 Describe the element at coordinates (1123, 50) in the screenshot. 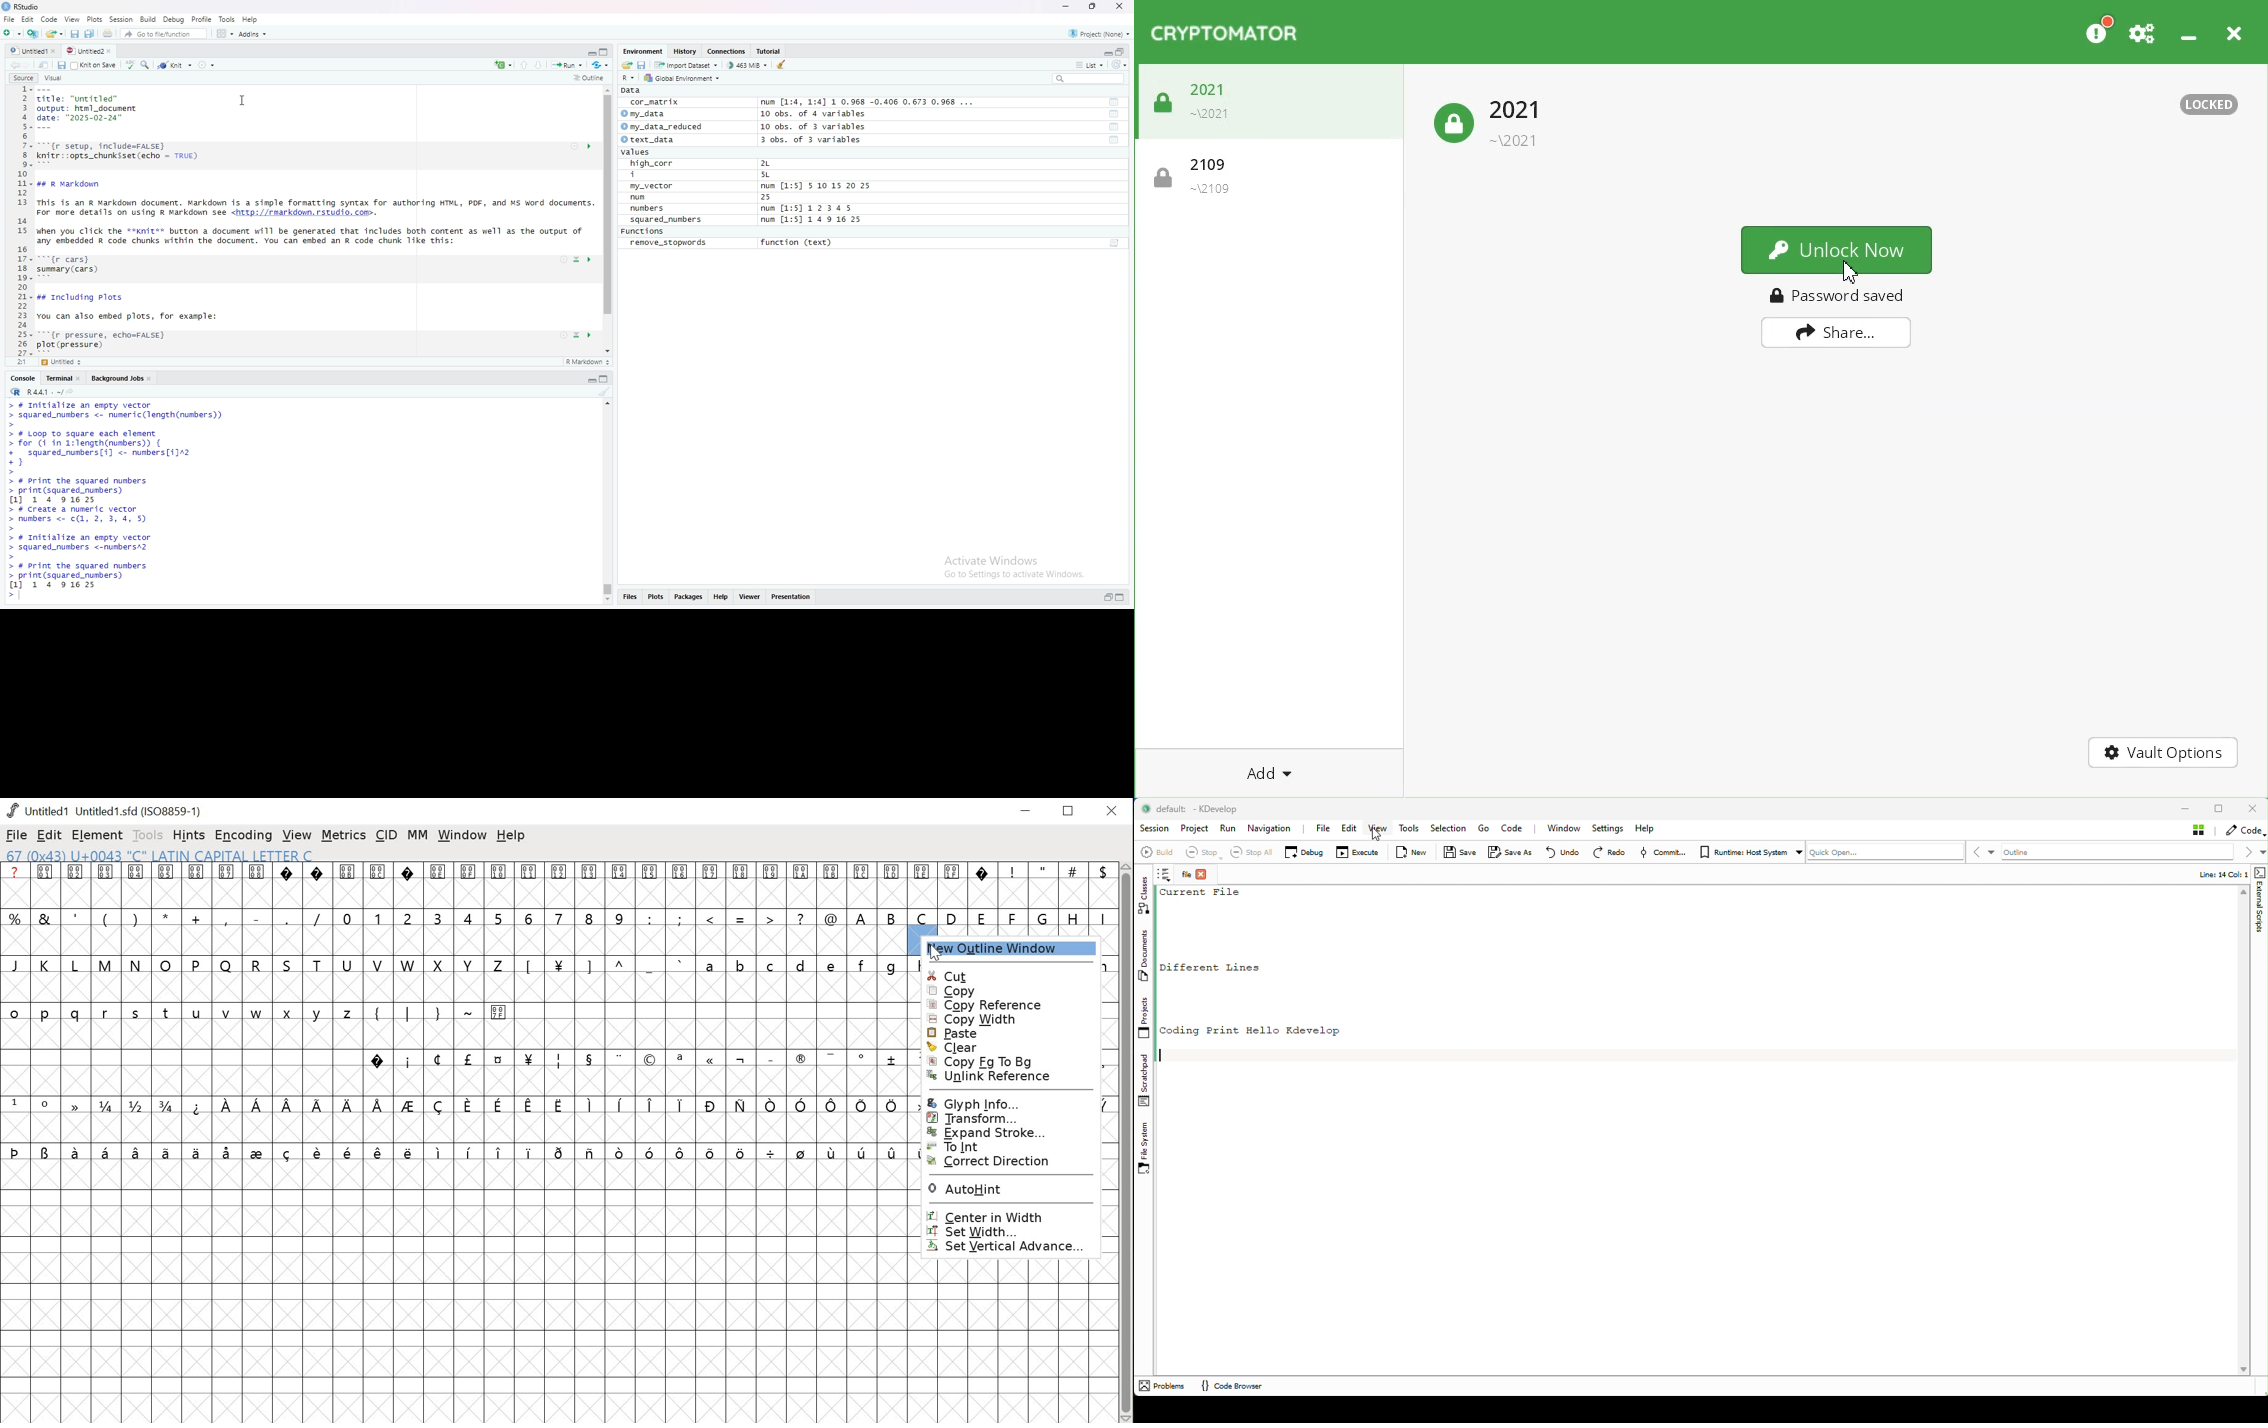

I see `maximzie` at that location.